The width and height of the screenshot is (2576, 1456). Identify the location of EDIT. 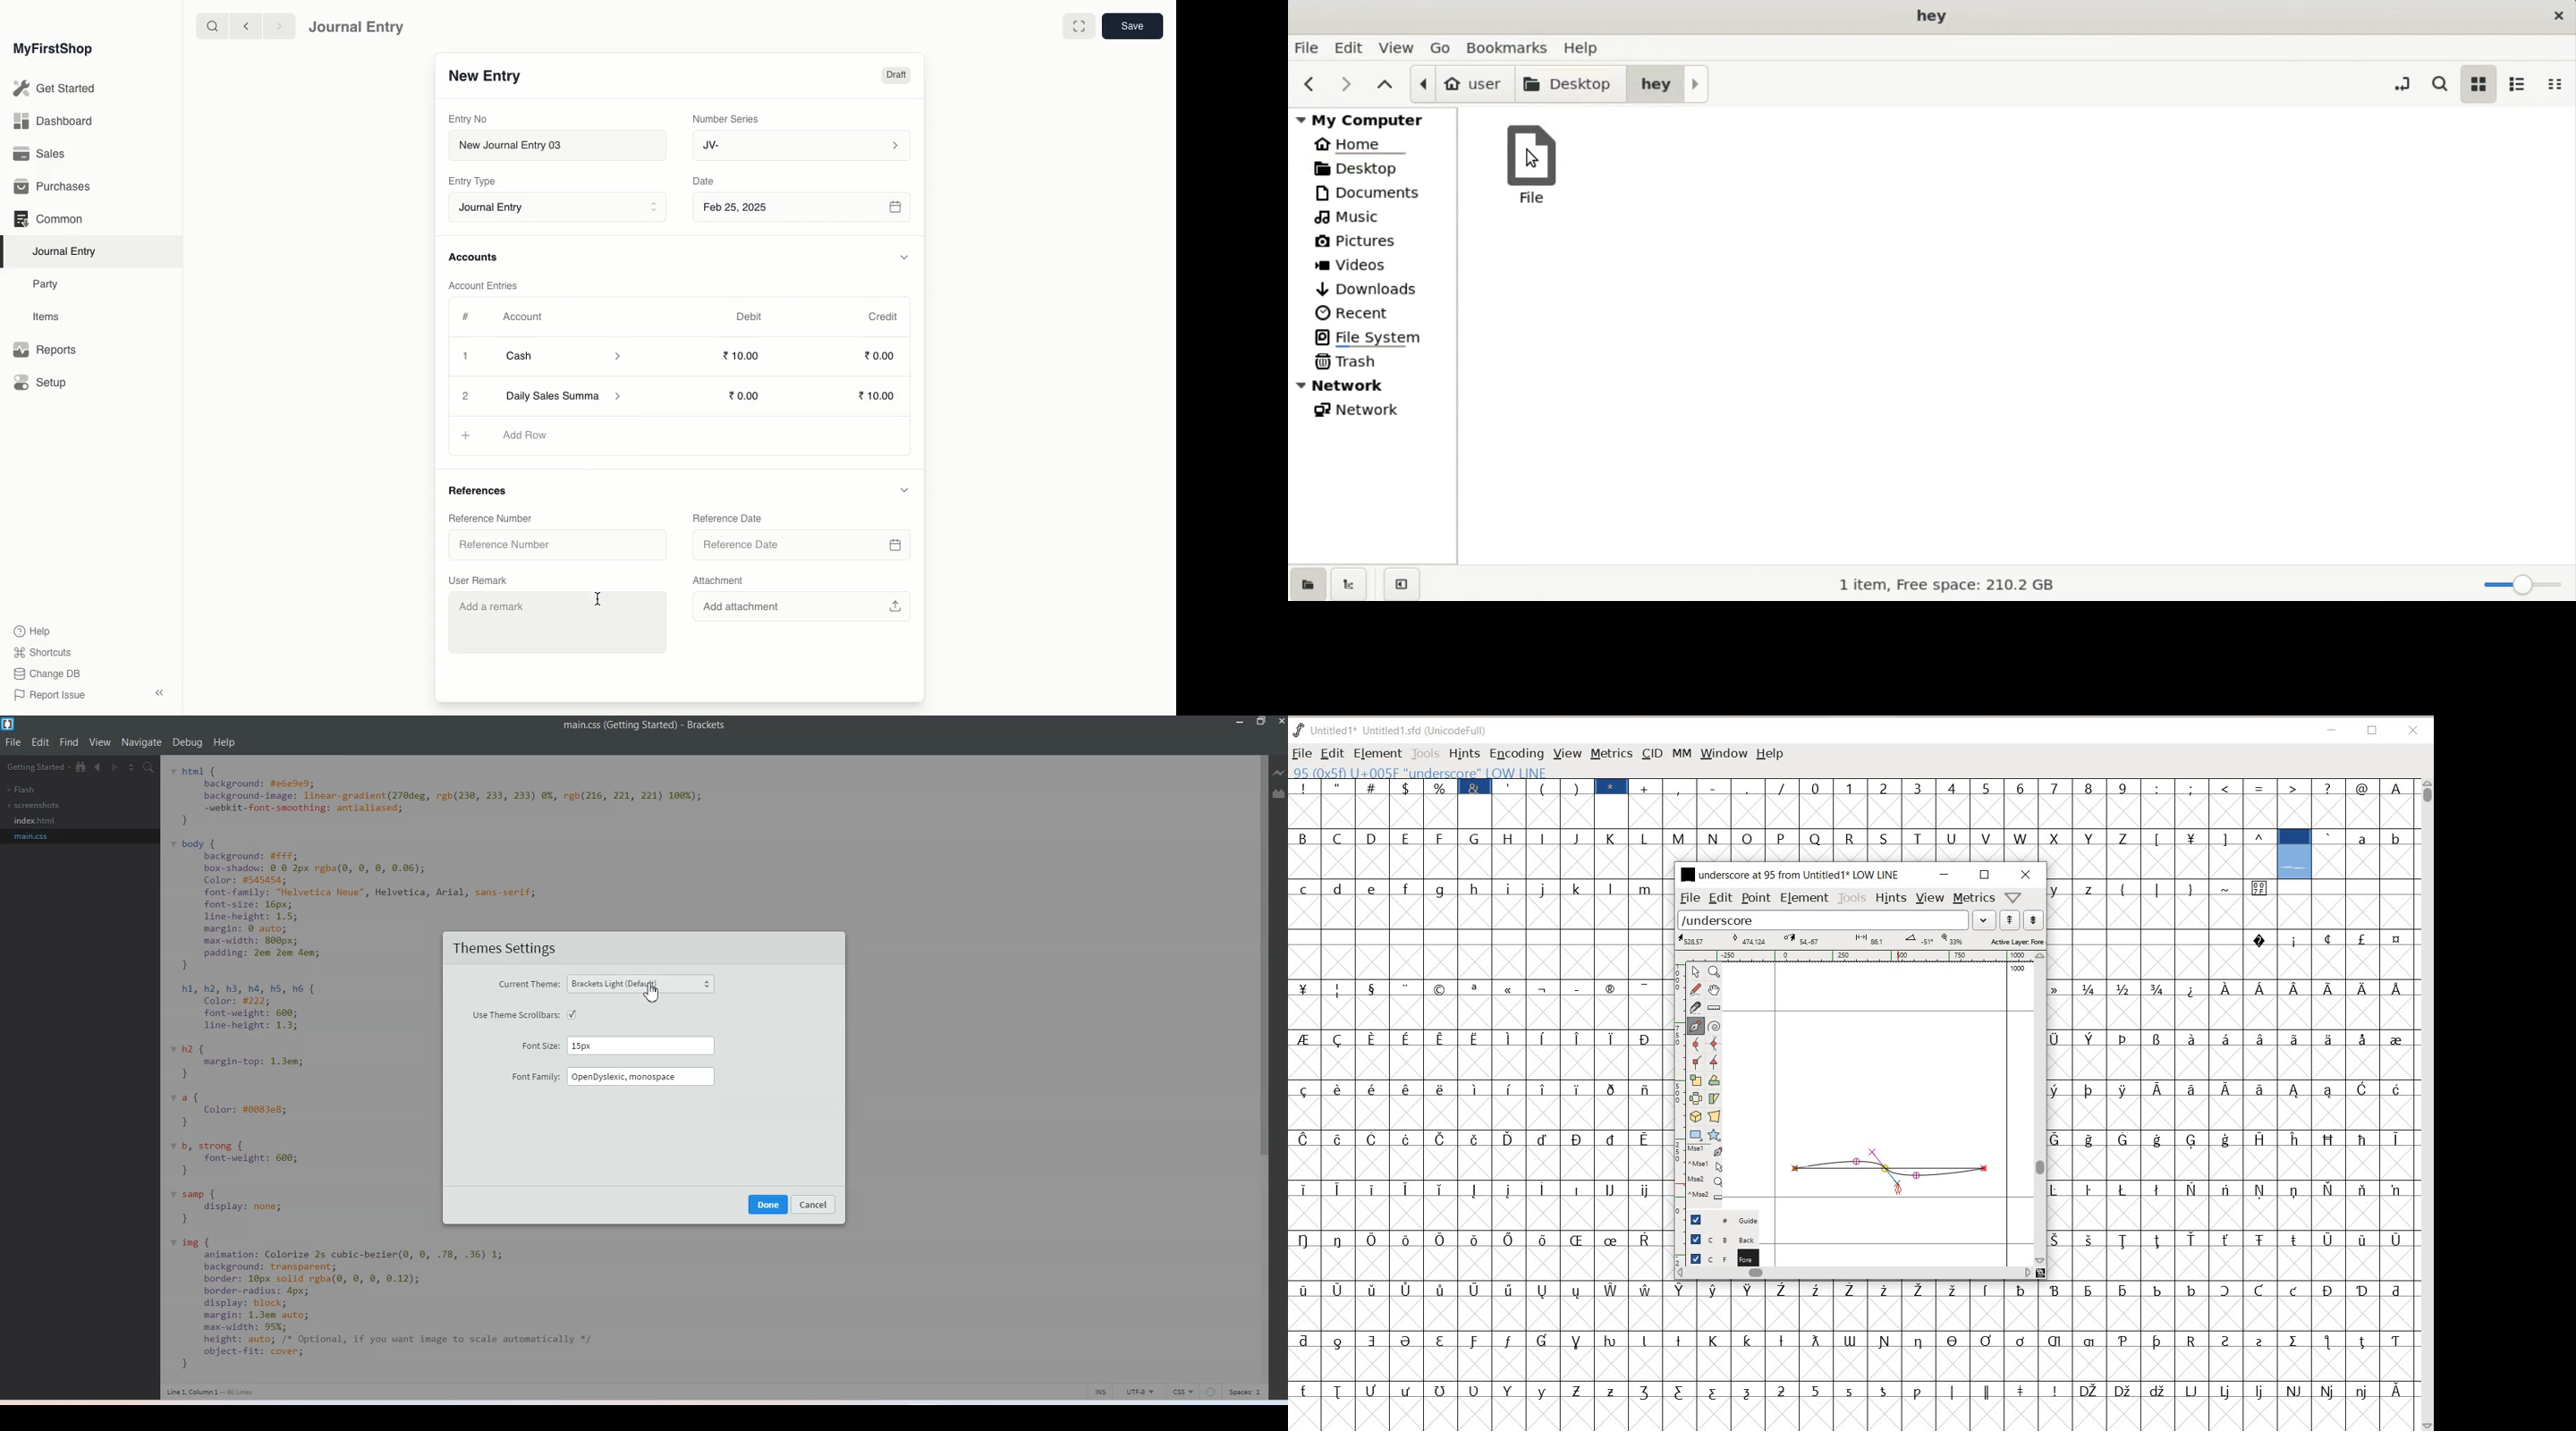
(1331, 754).